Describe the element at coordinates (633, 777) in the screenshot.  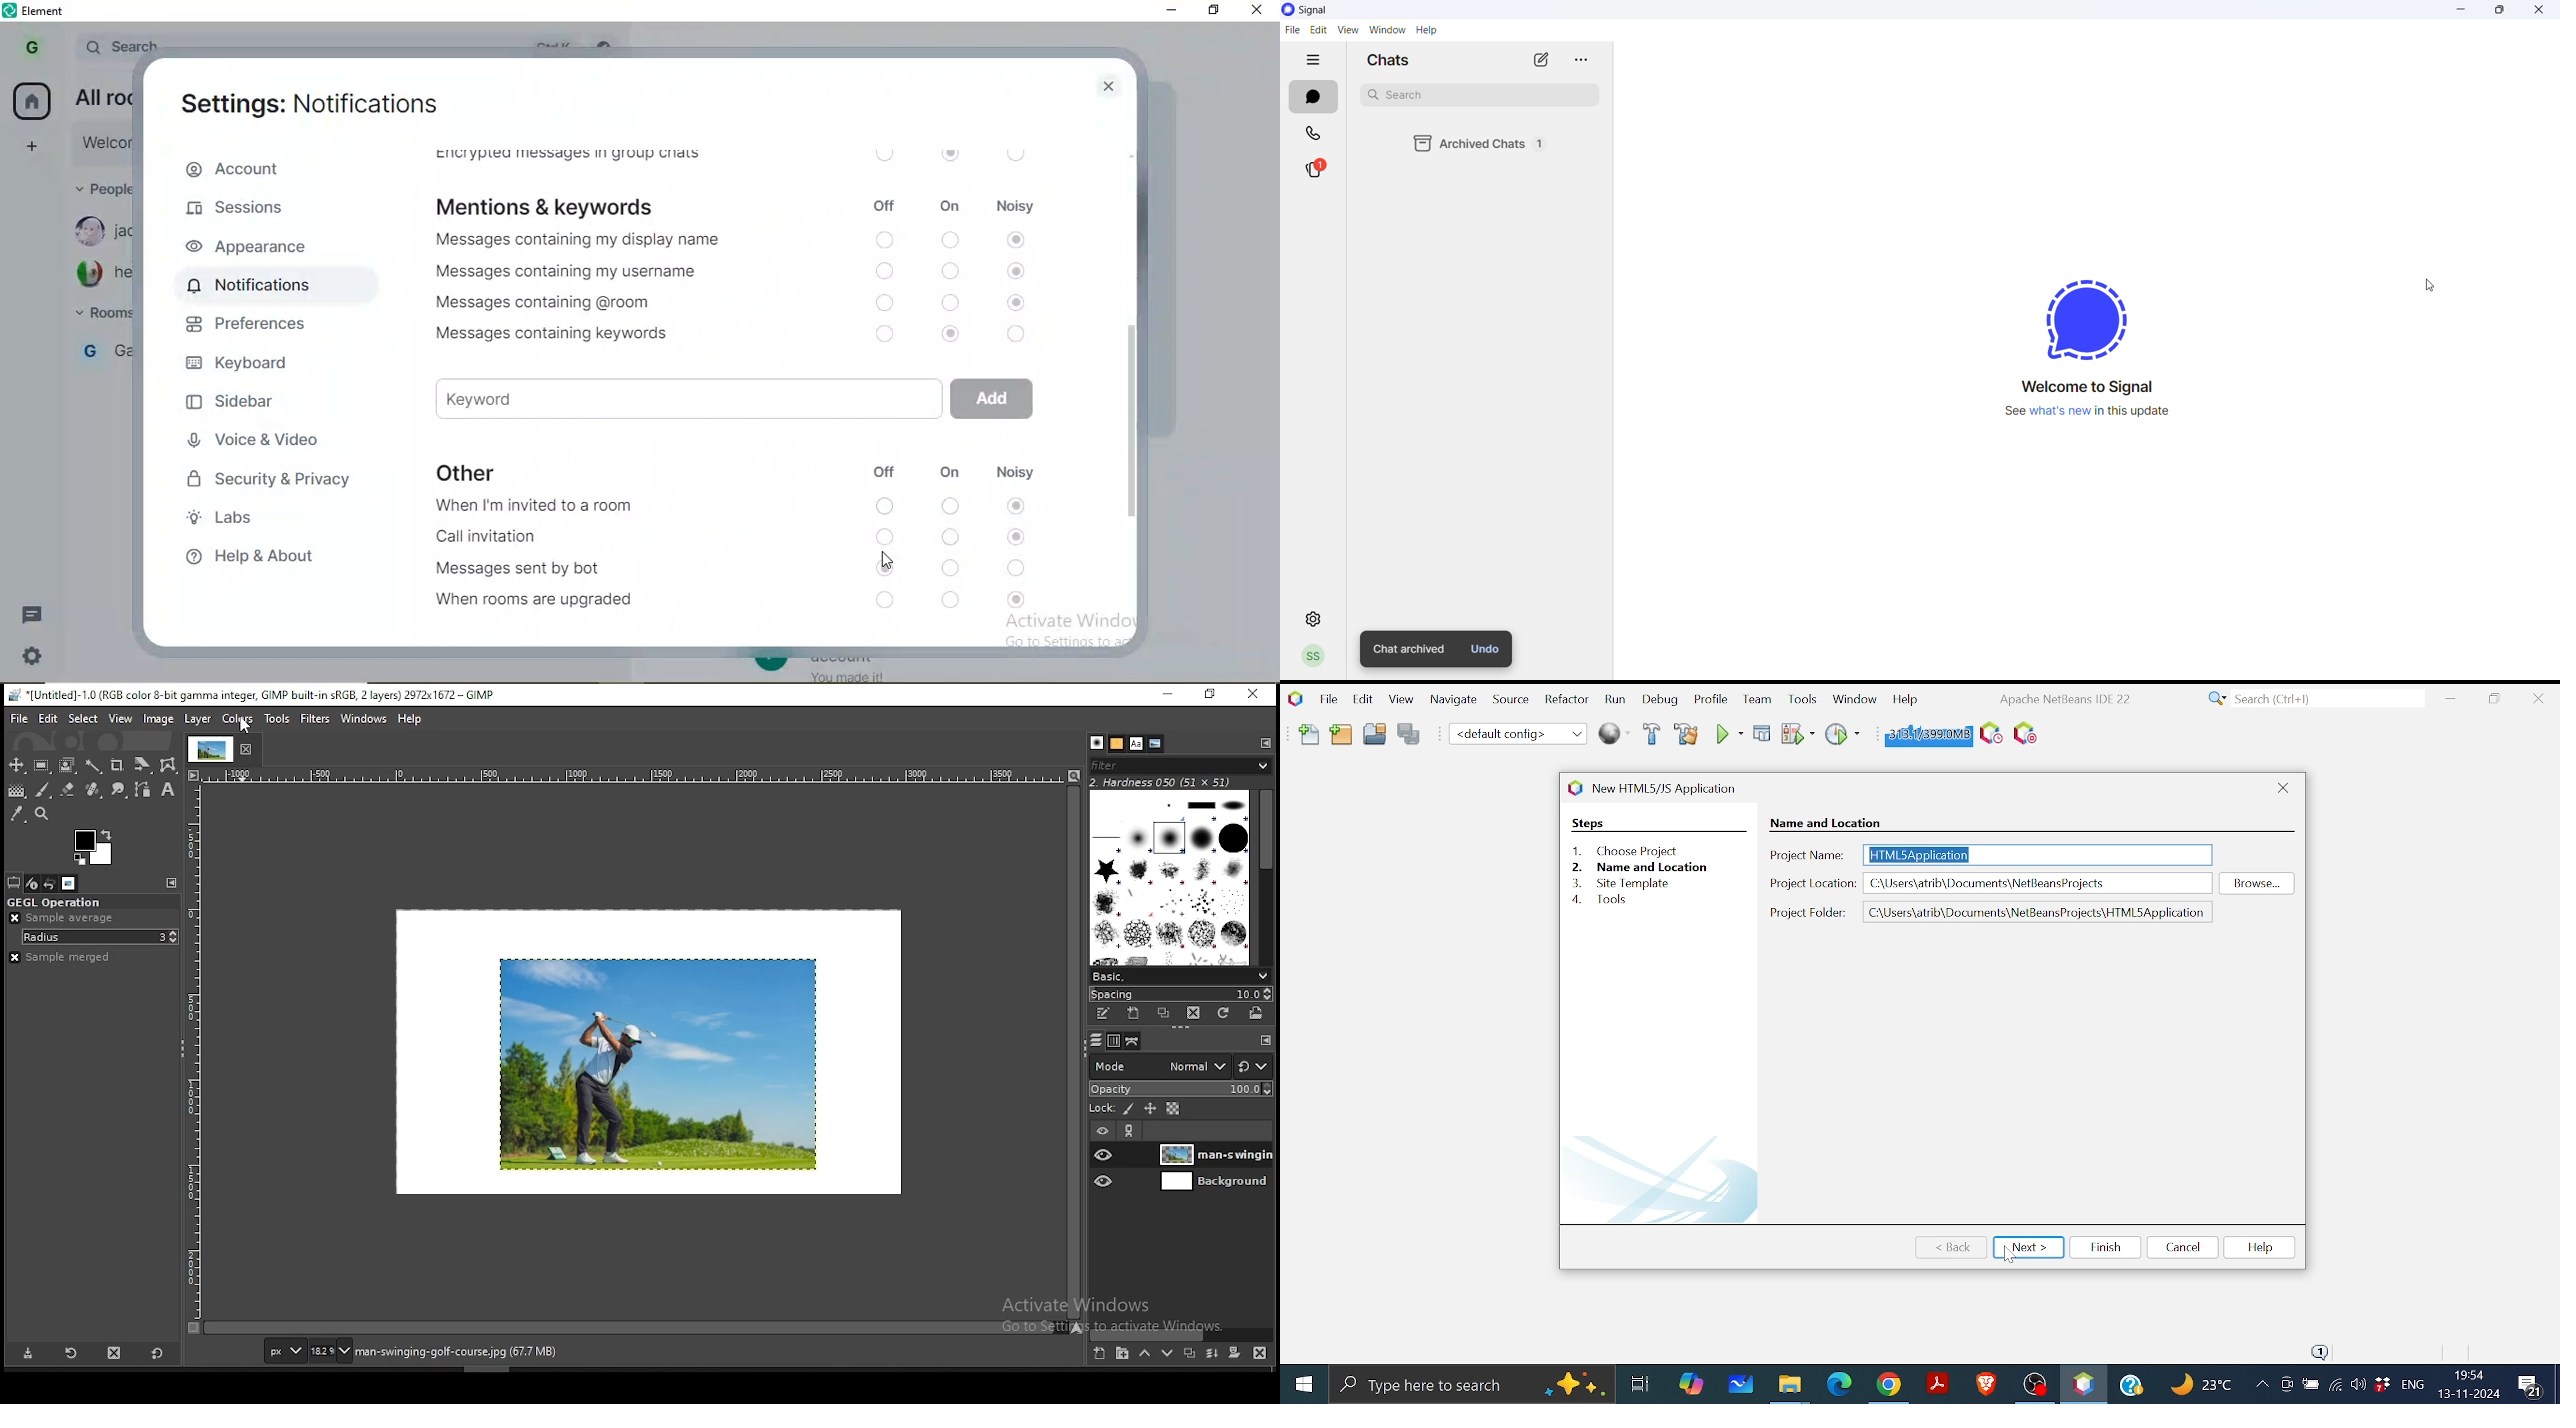
I see `horizontal scale` at that location.